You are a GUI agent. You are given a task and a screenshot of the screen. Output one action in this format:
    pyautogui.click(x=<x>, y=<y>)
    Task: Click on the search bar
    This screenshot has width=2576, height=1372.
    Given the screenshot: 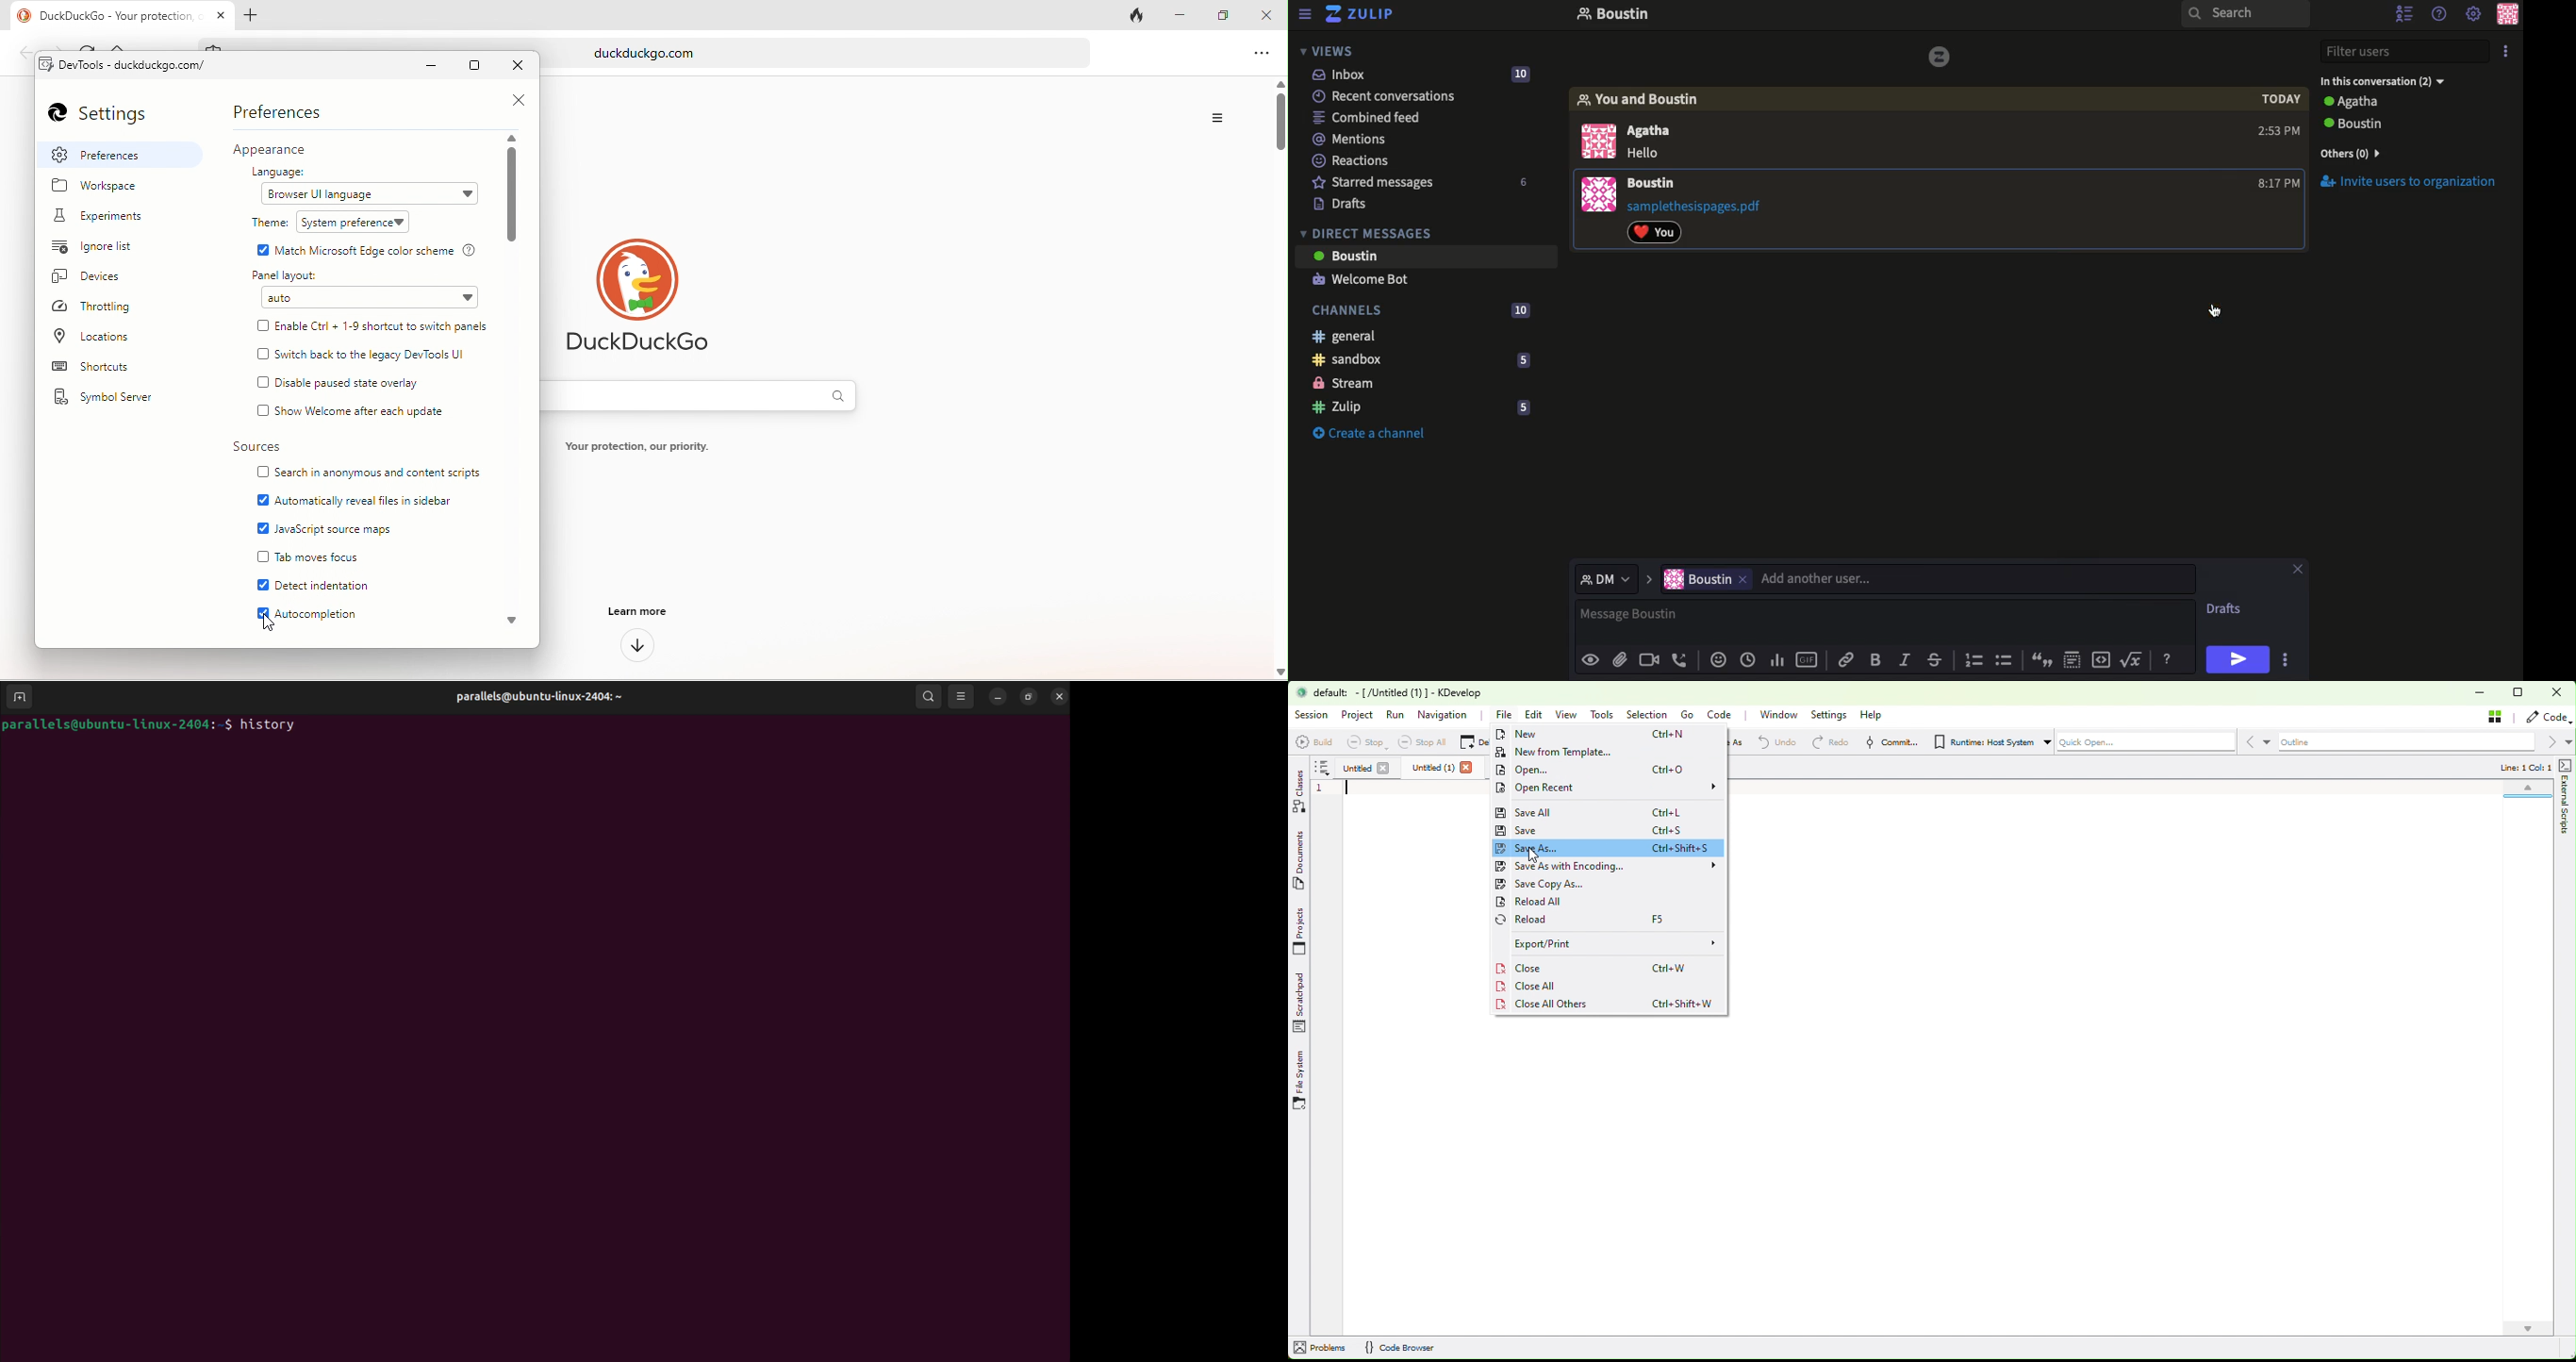 What is the action you would take?
    pyautogui.click(x=714, y=396)
    